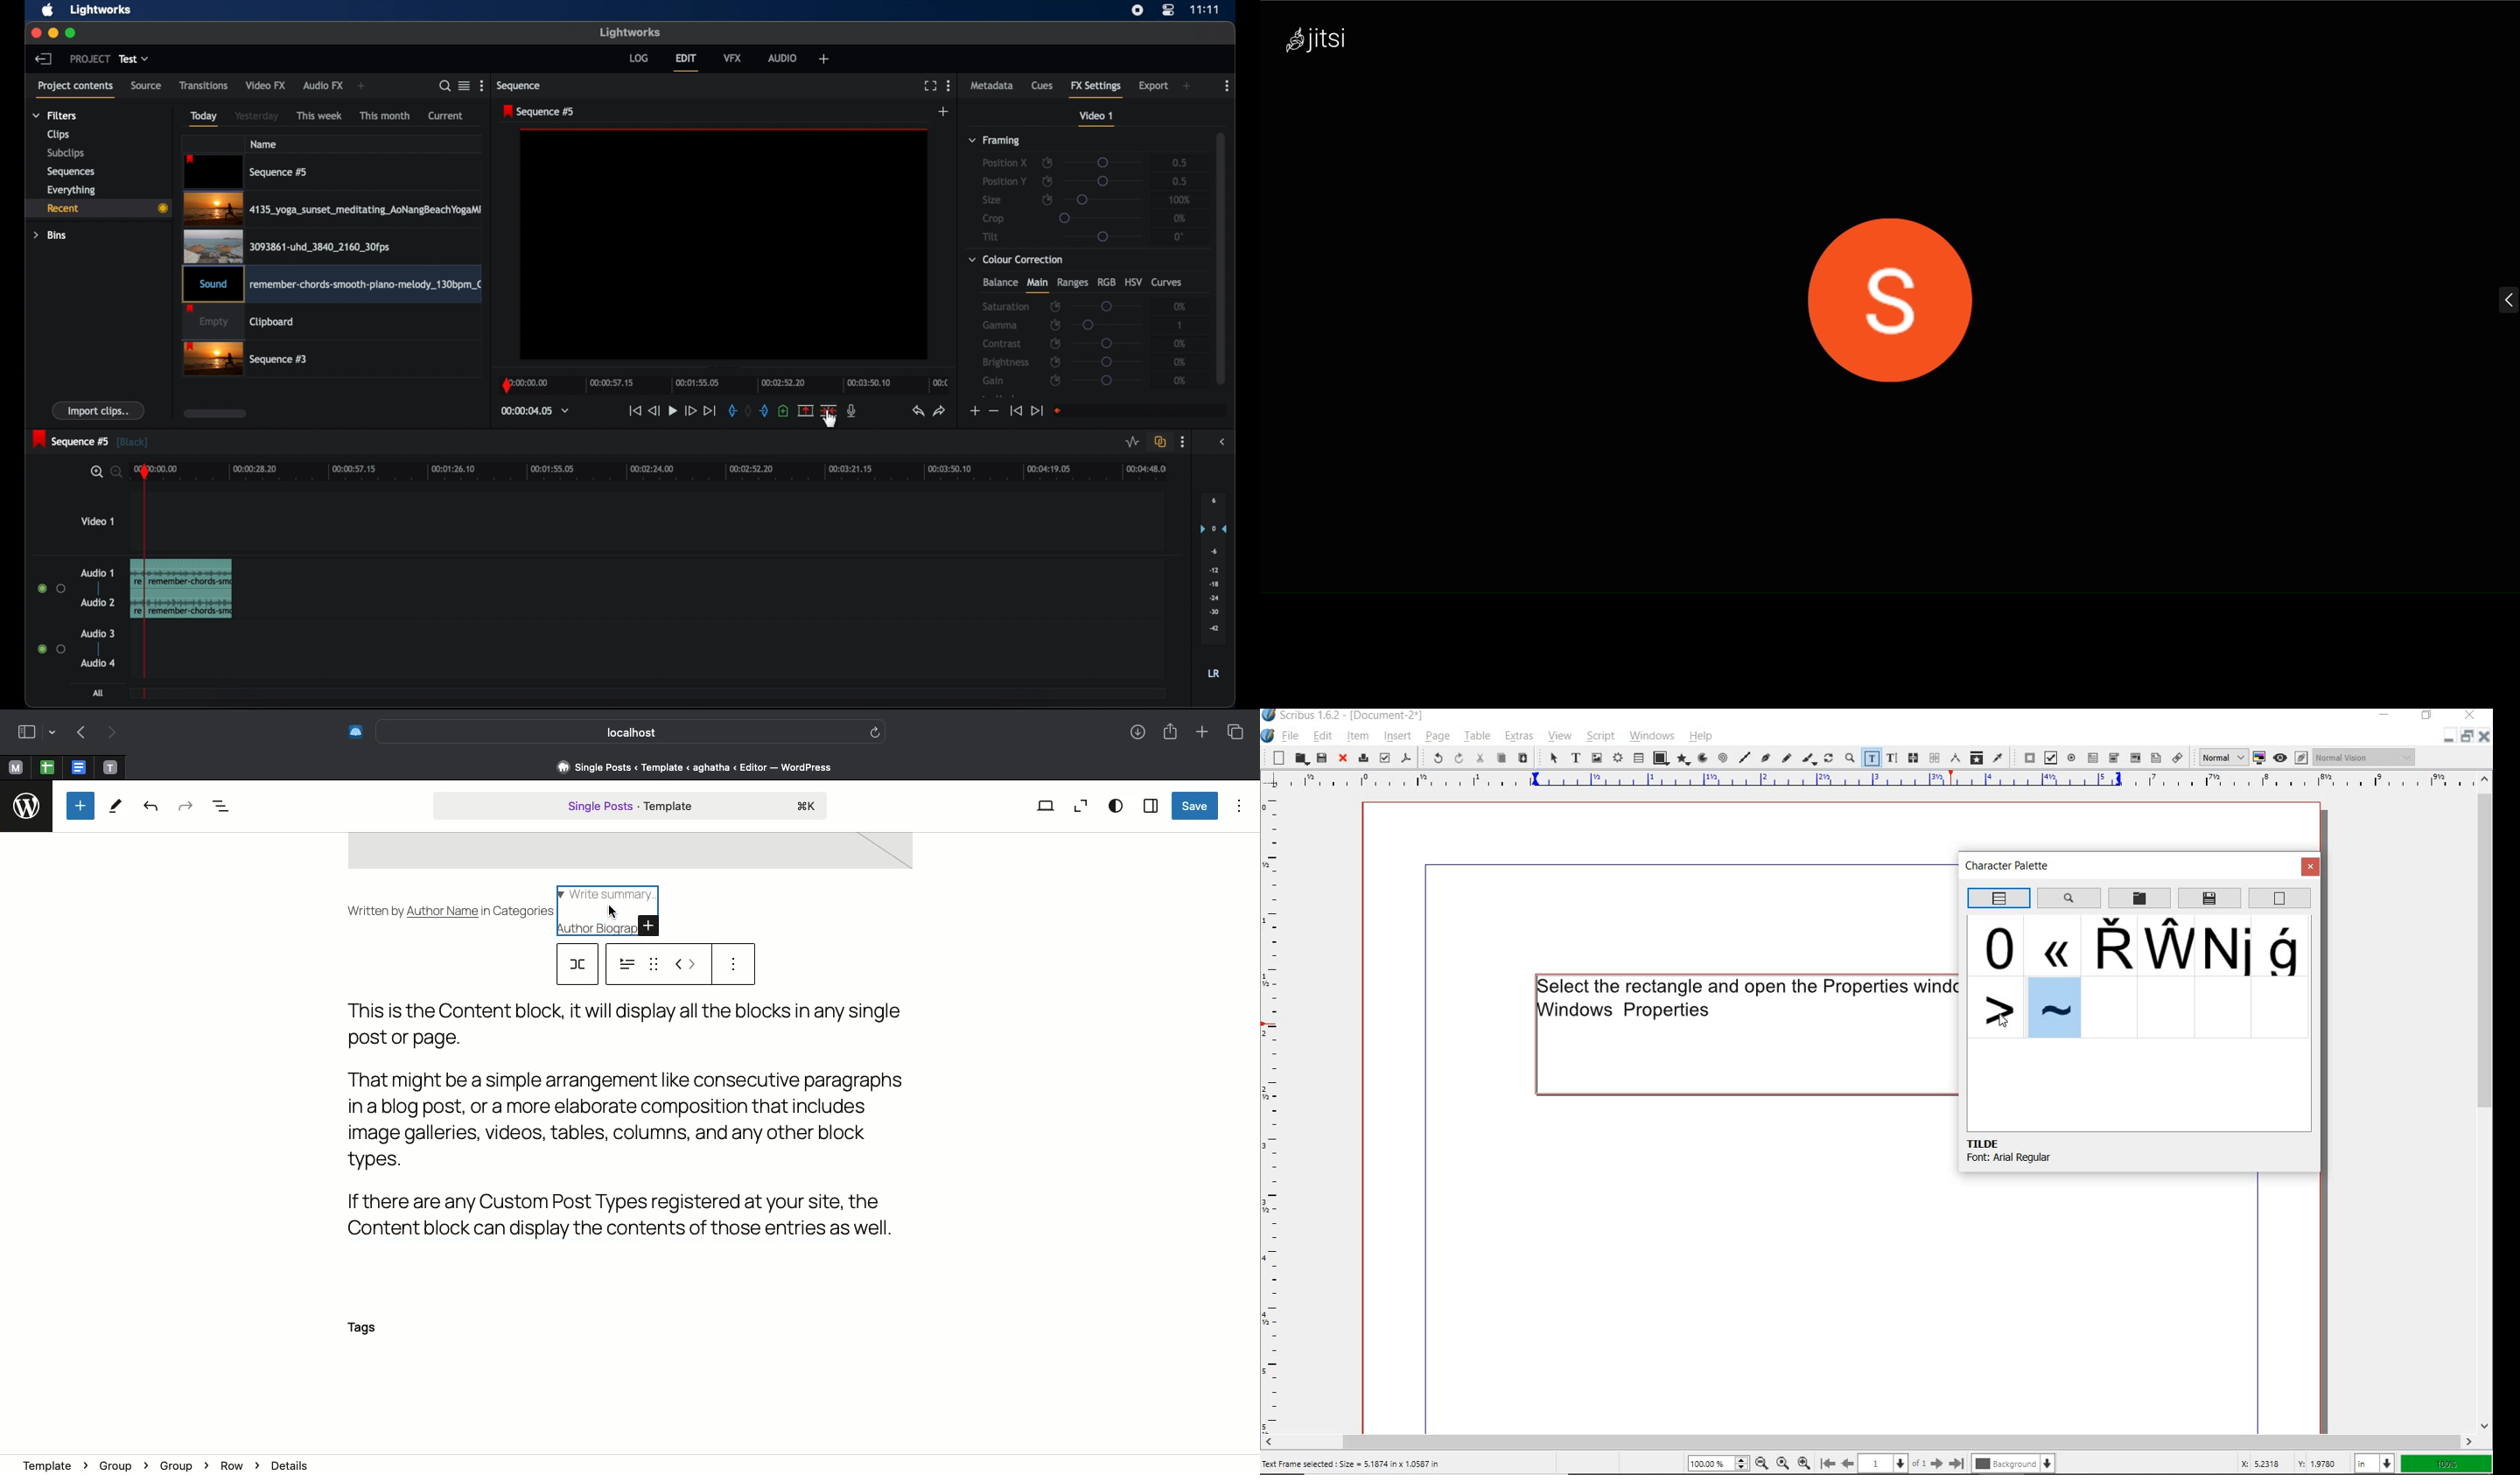 The image size is (2520, 1484). Describe the element at coordinates (2071, 757) in the screenshot. I see `pdf radio button` at that location.